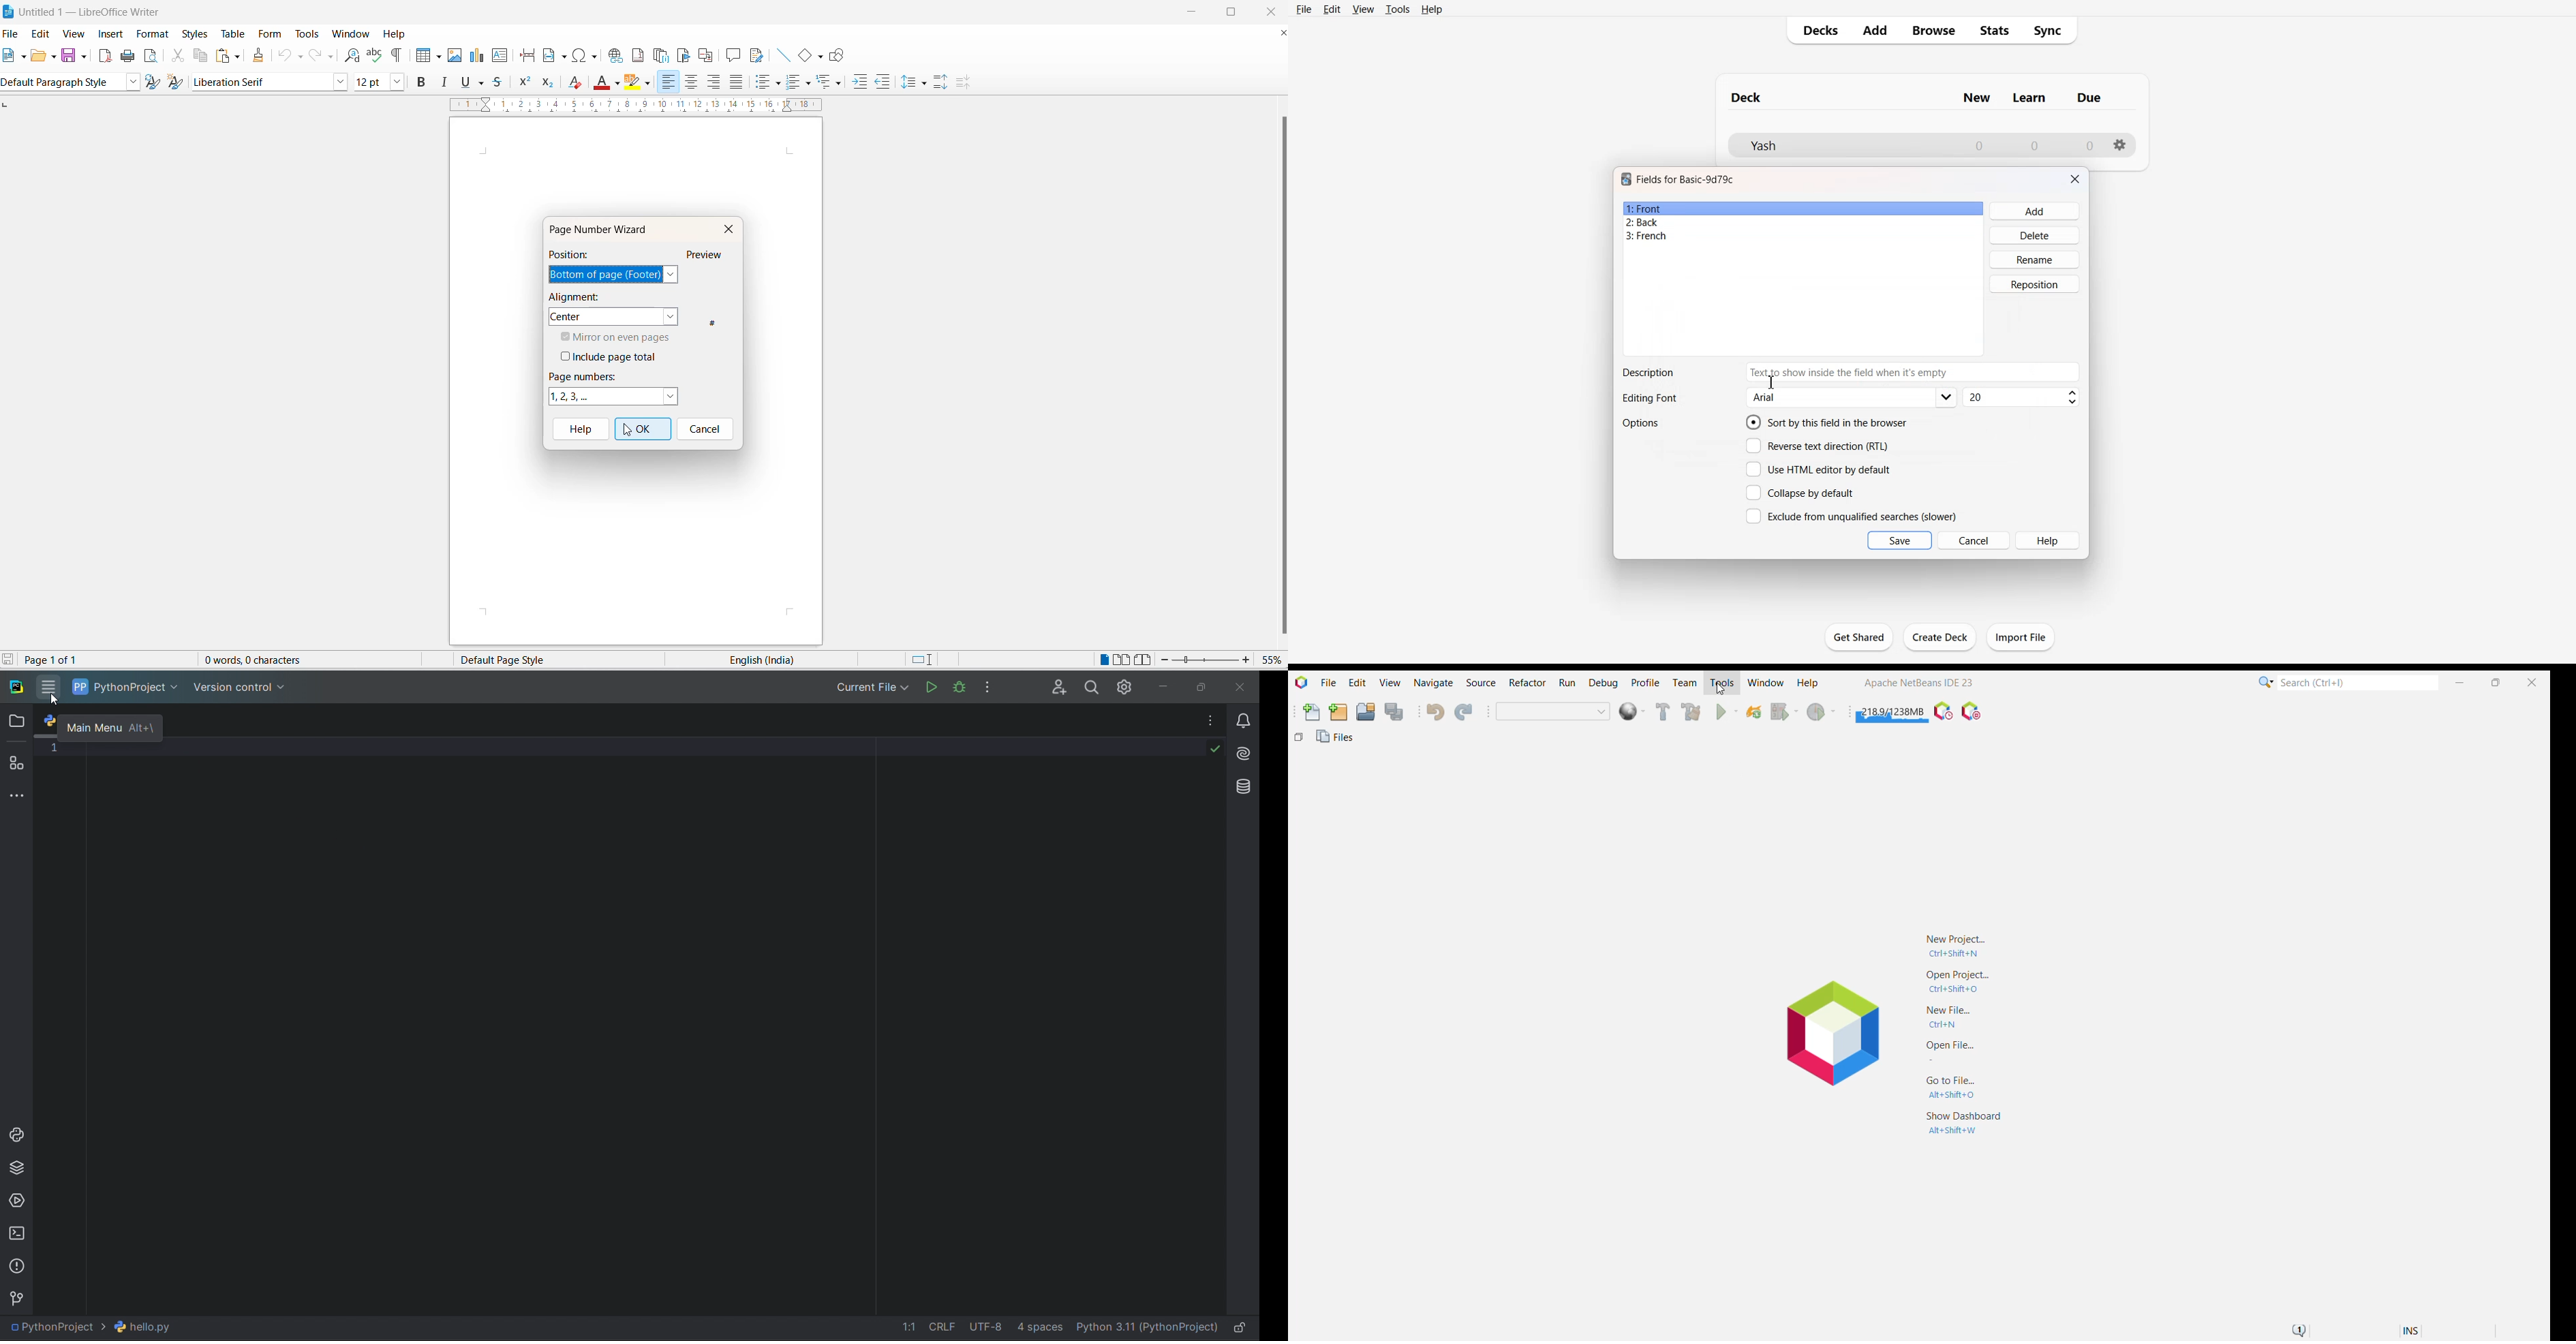  I want to click on insert hyperlink, so click(615, 55).